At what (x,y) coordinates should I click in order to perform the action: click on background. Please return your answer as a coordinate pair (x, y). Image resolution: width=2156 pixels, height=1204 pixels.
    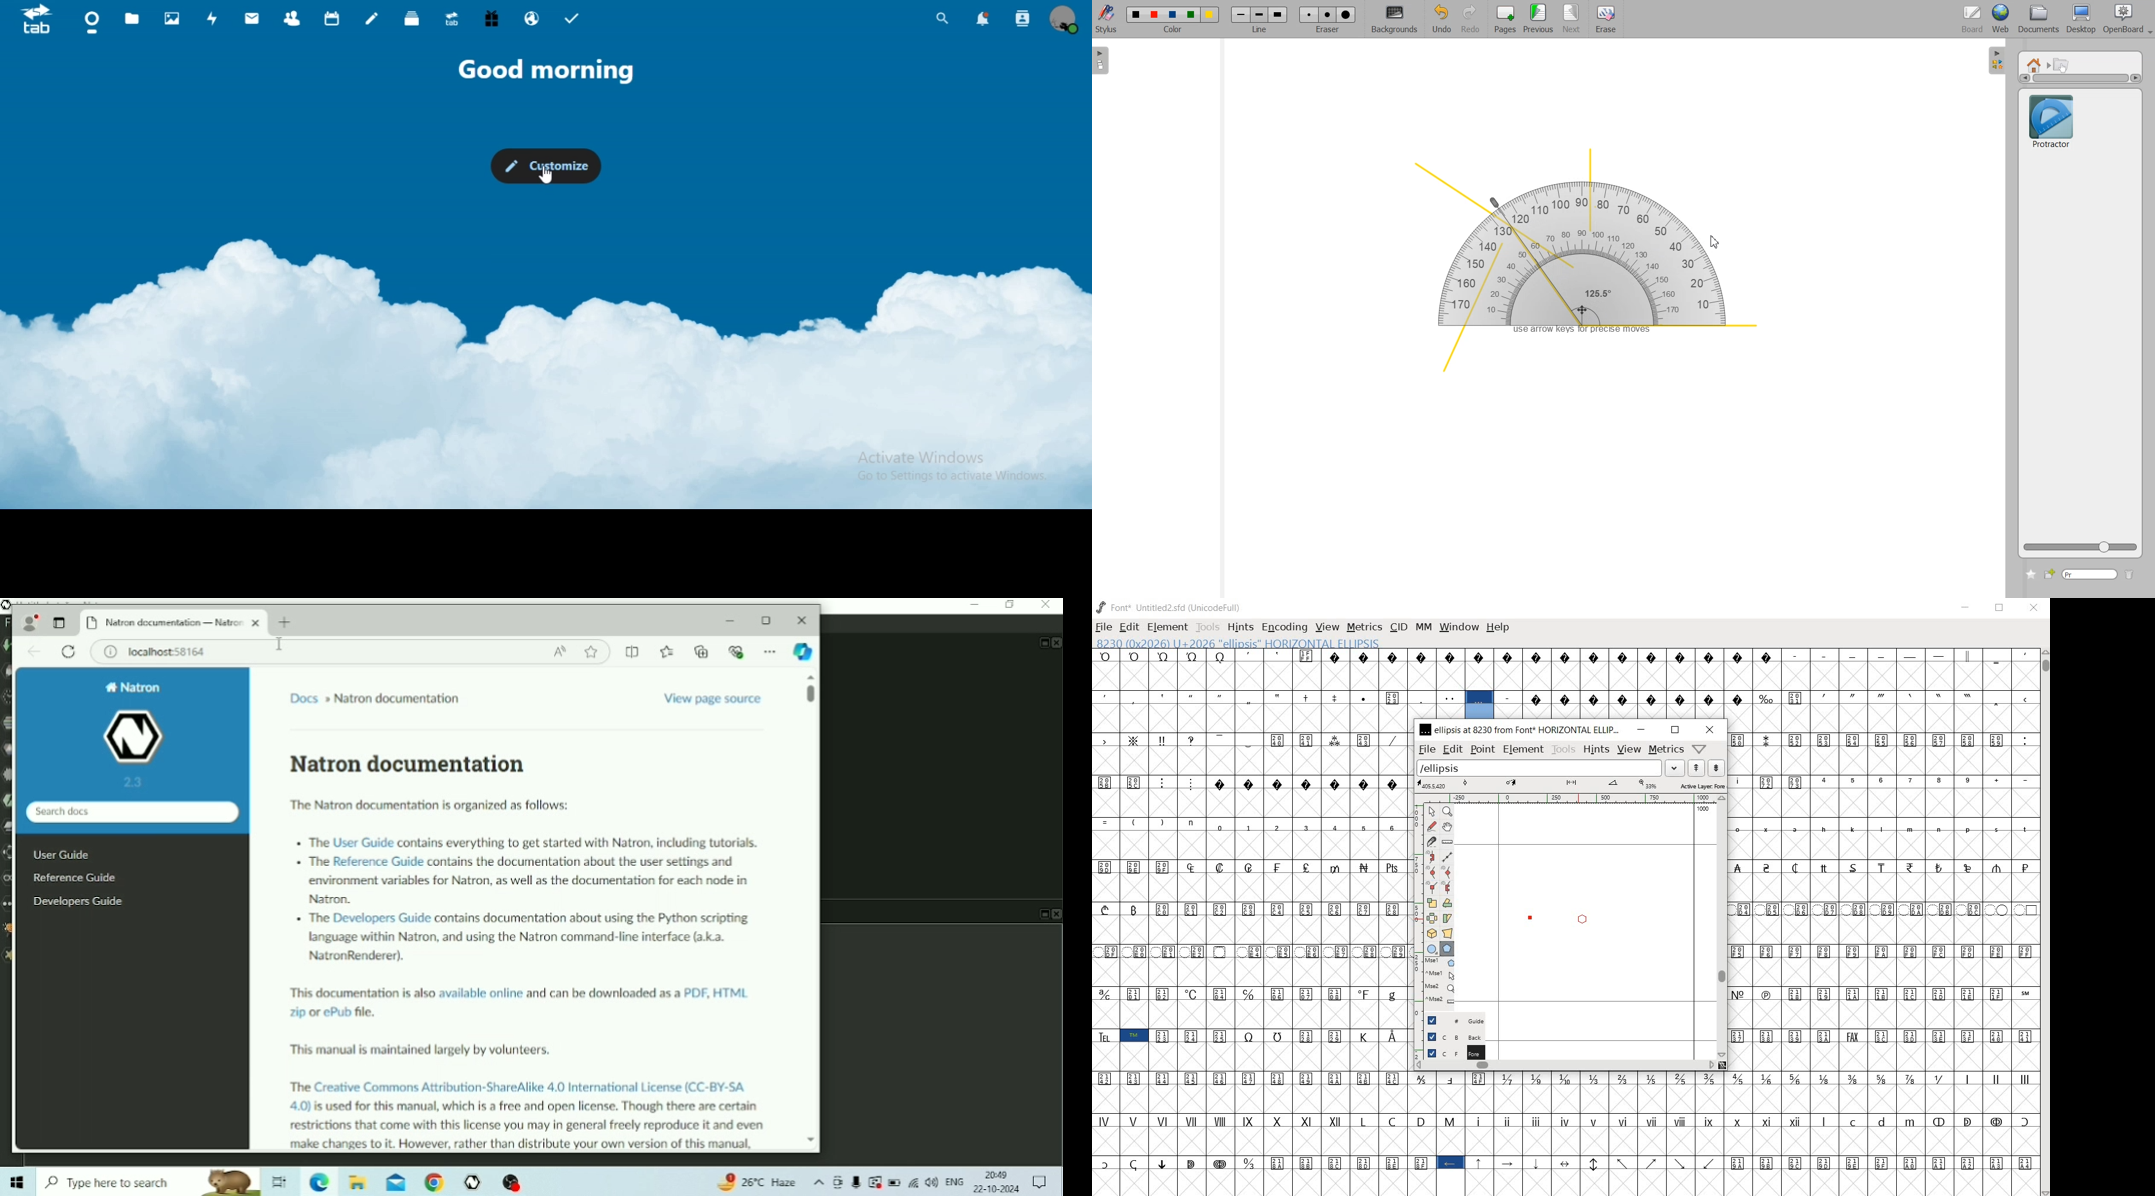
    Looking at the image, I should click on (1451, 1036).